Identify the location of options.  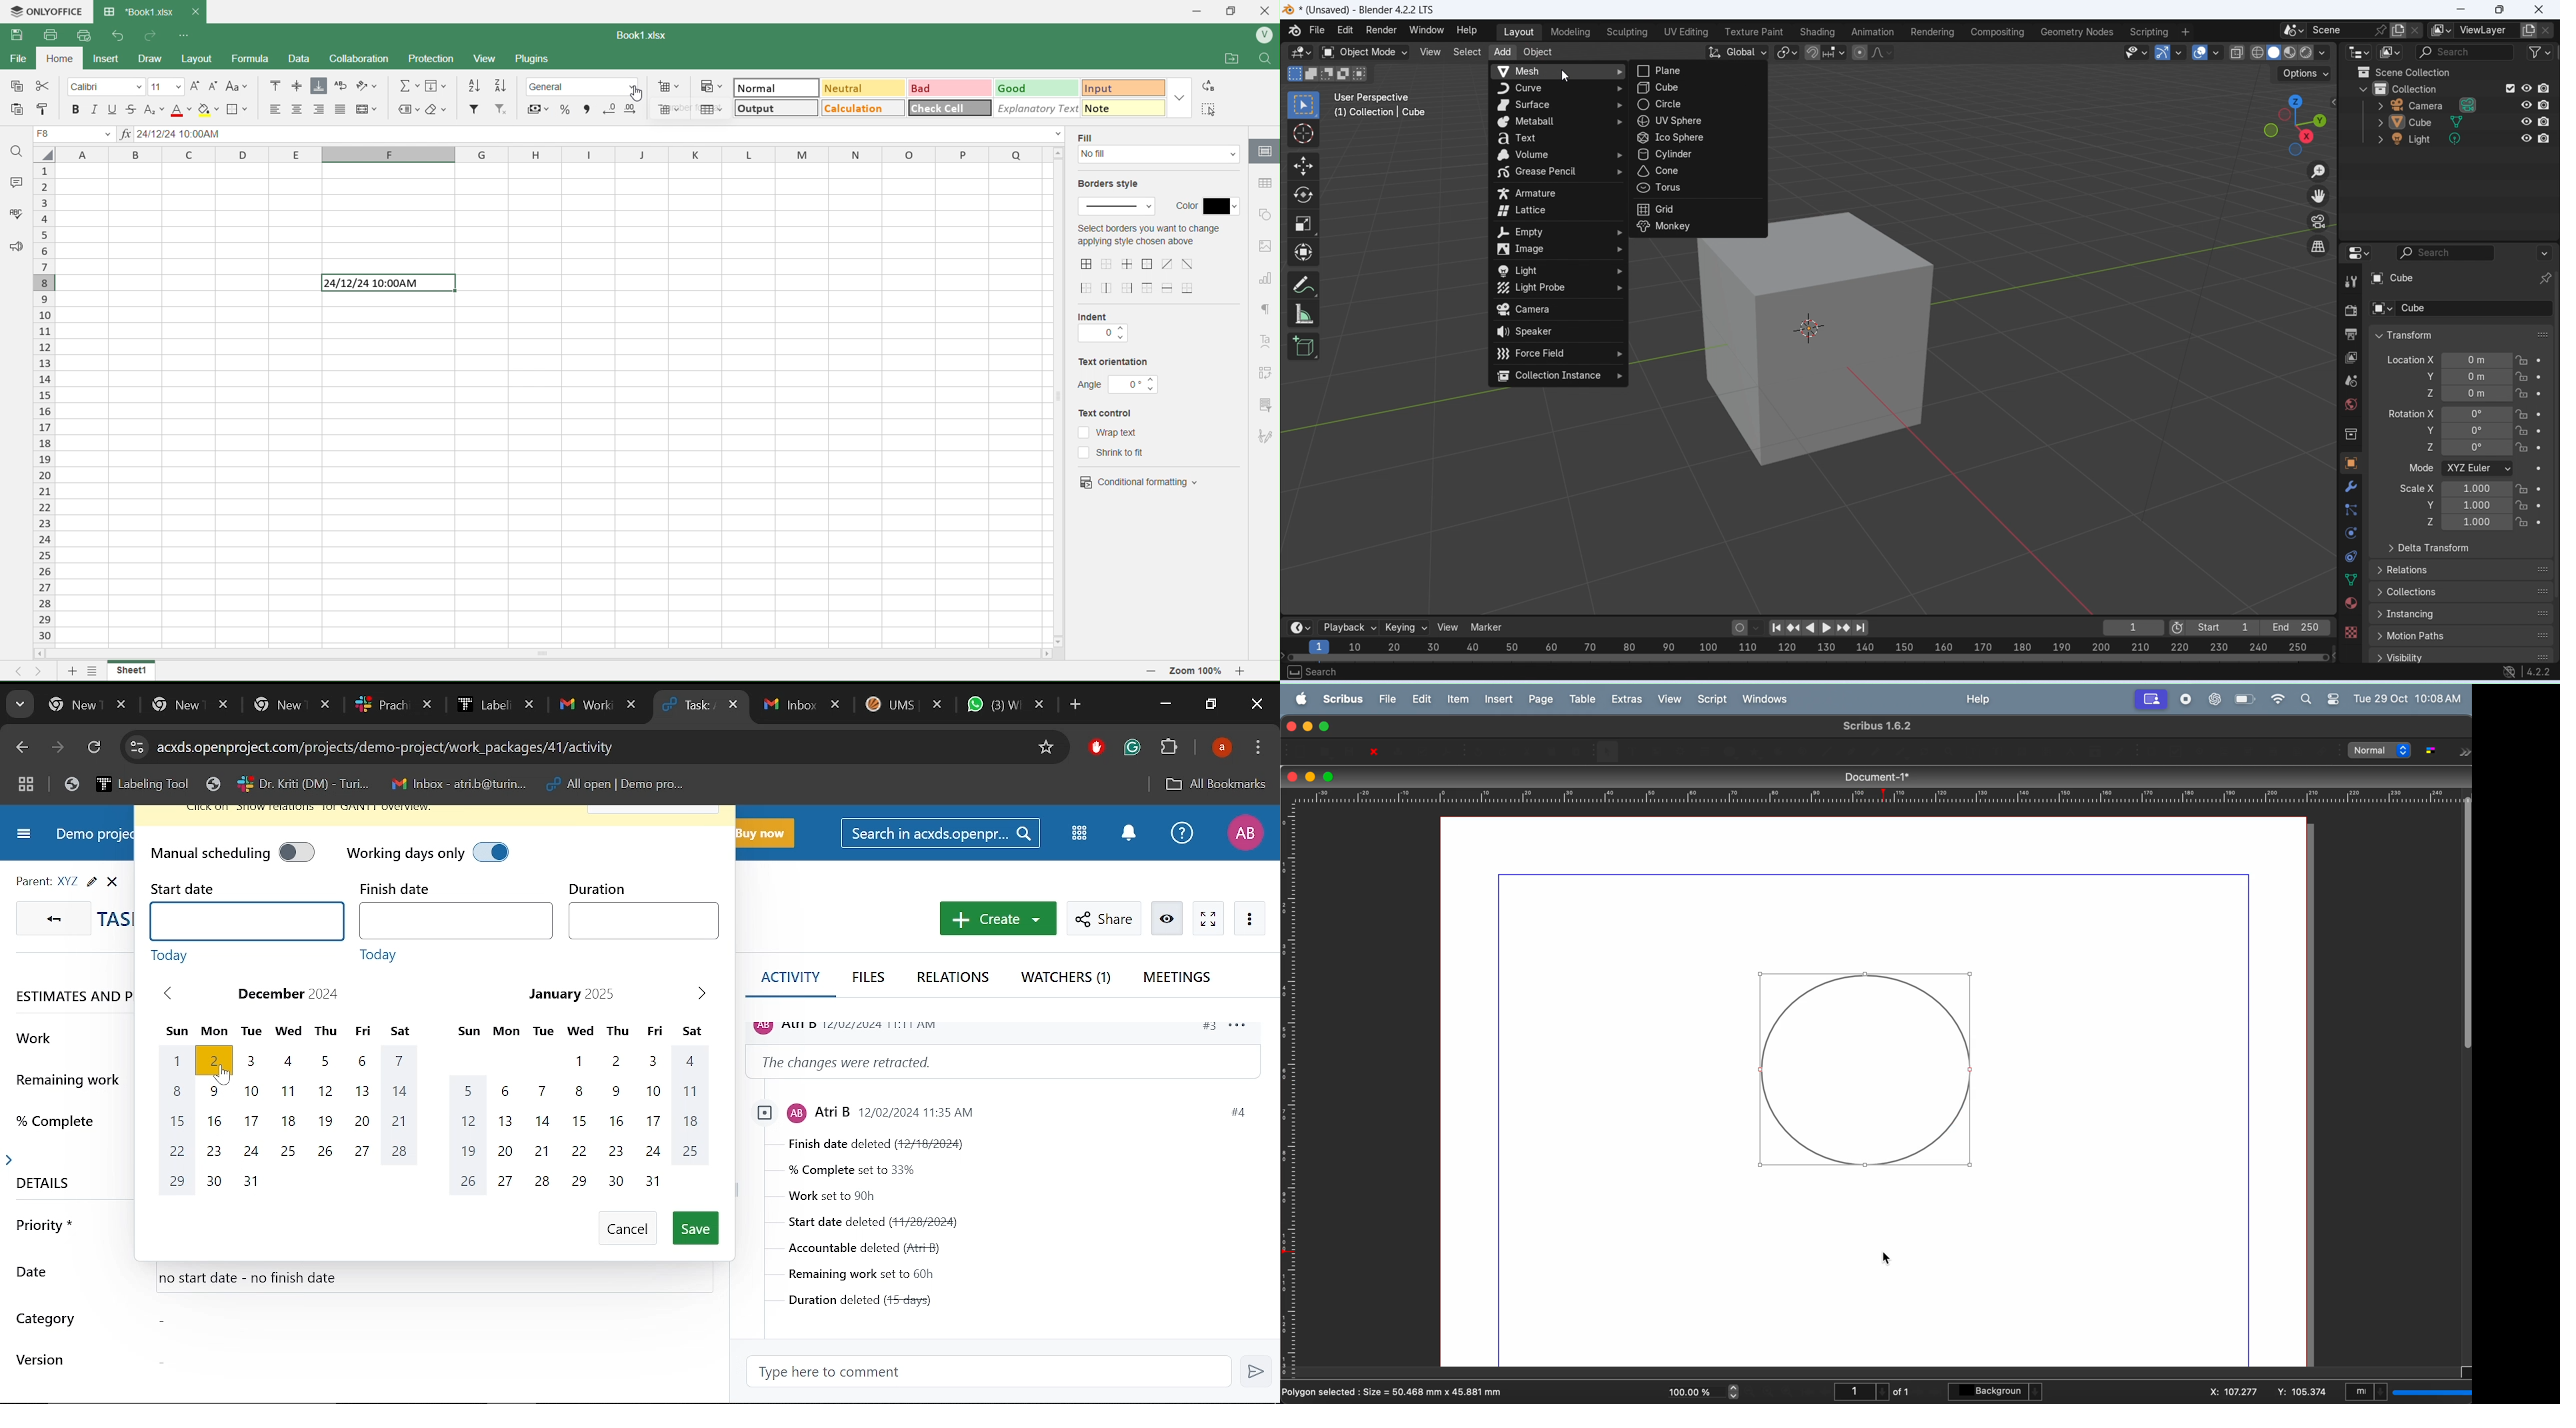
(2293, 31).